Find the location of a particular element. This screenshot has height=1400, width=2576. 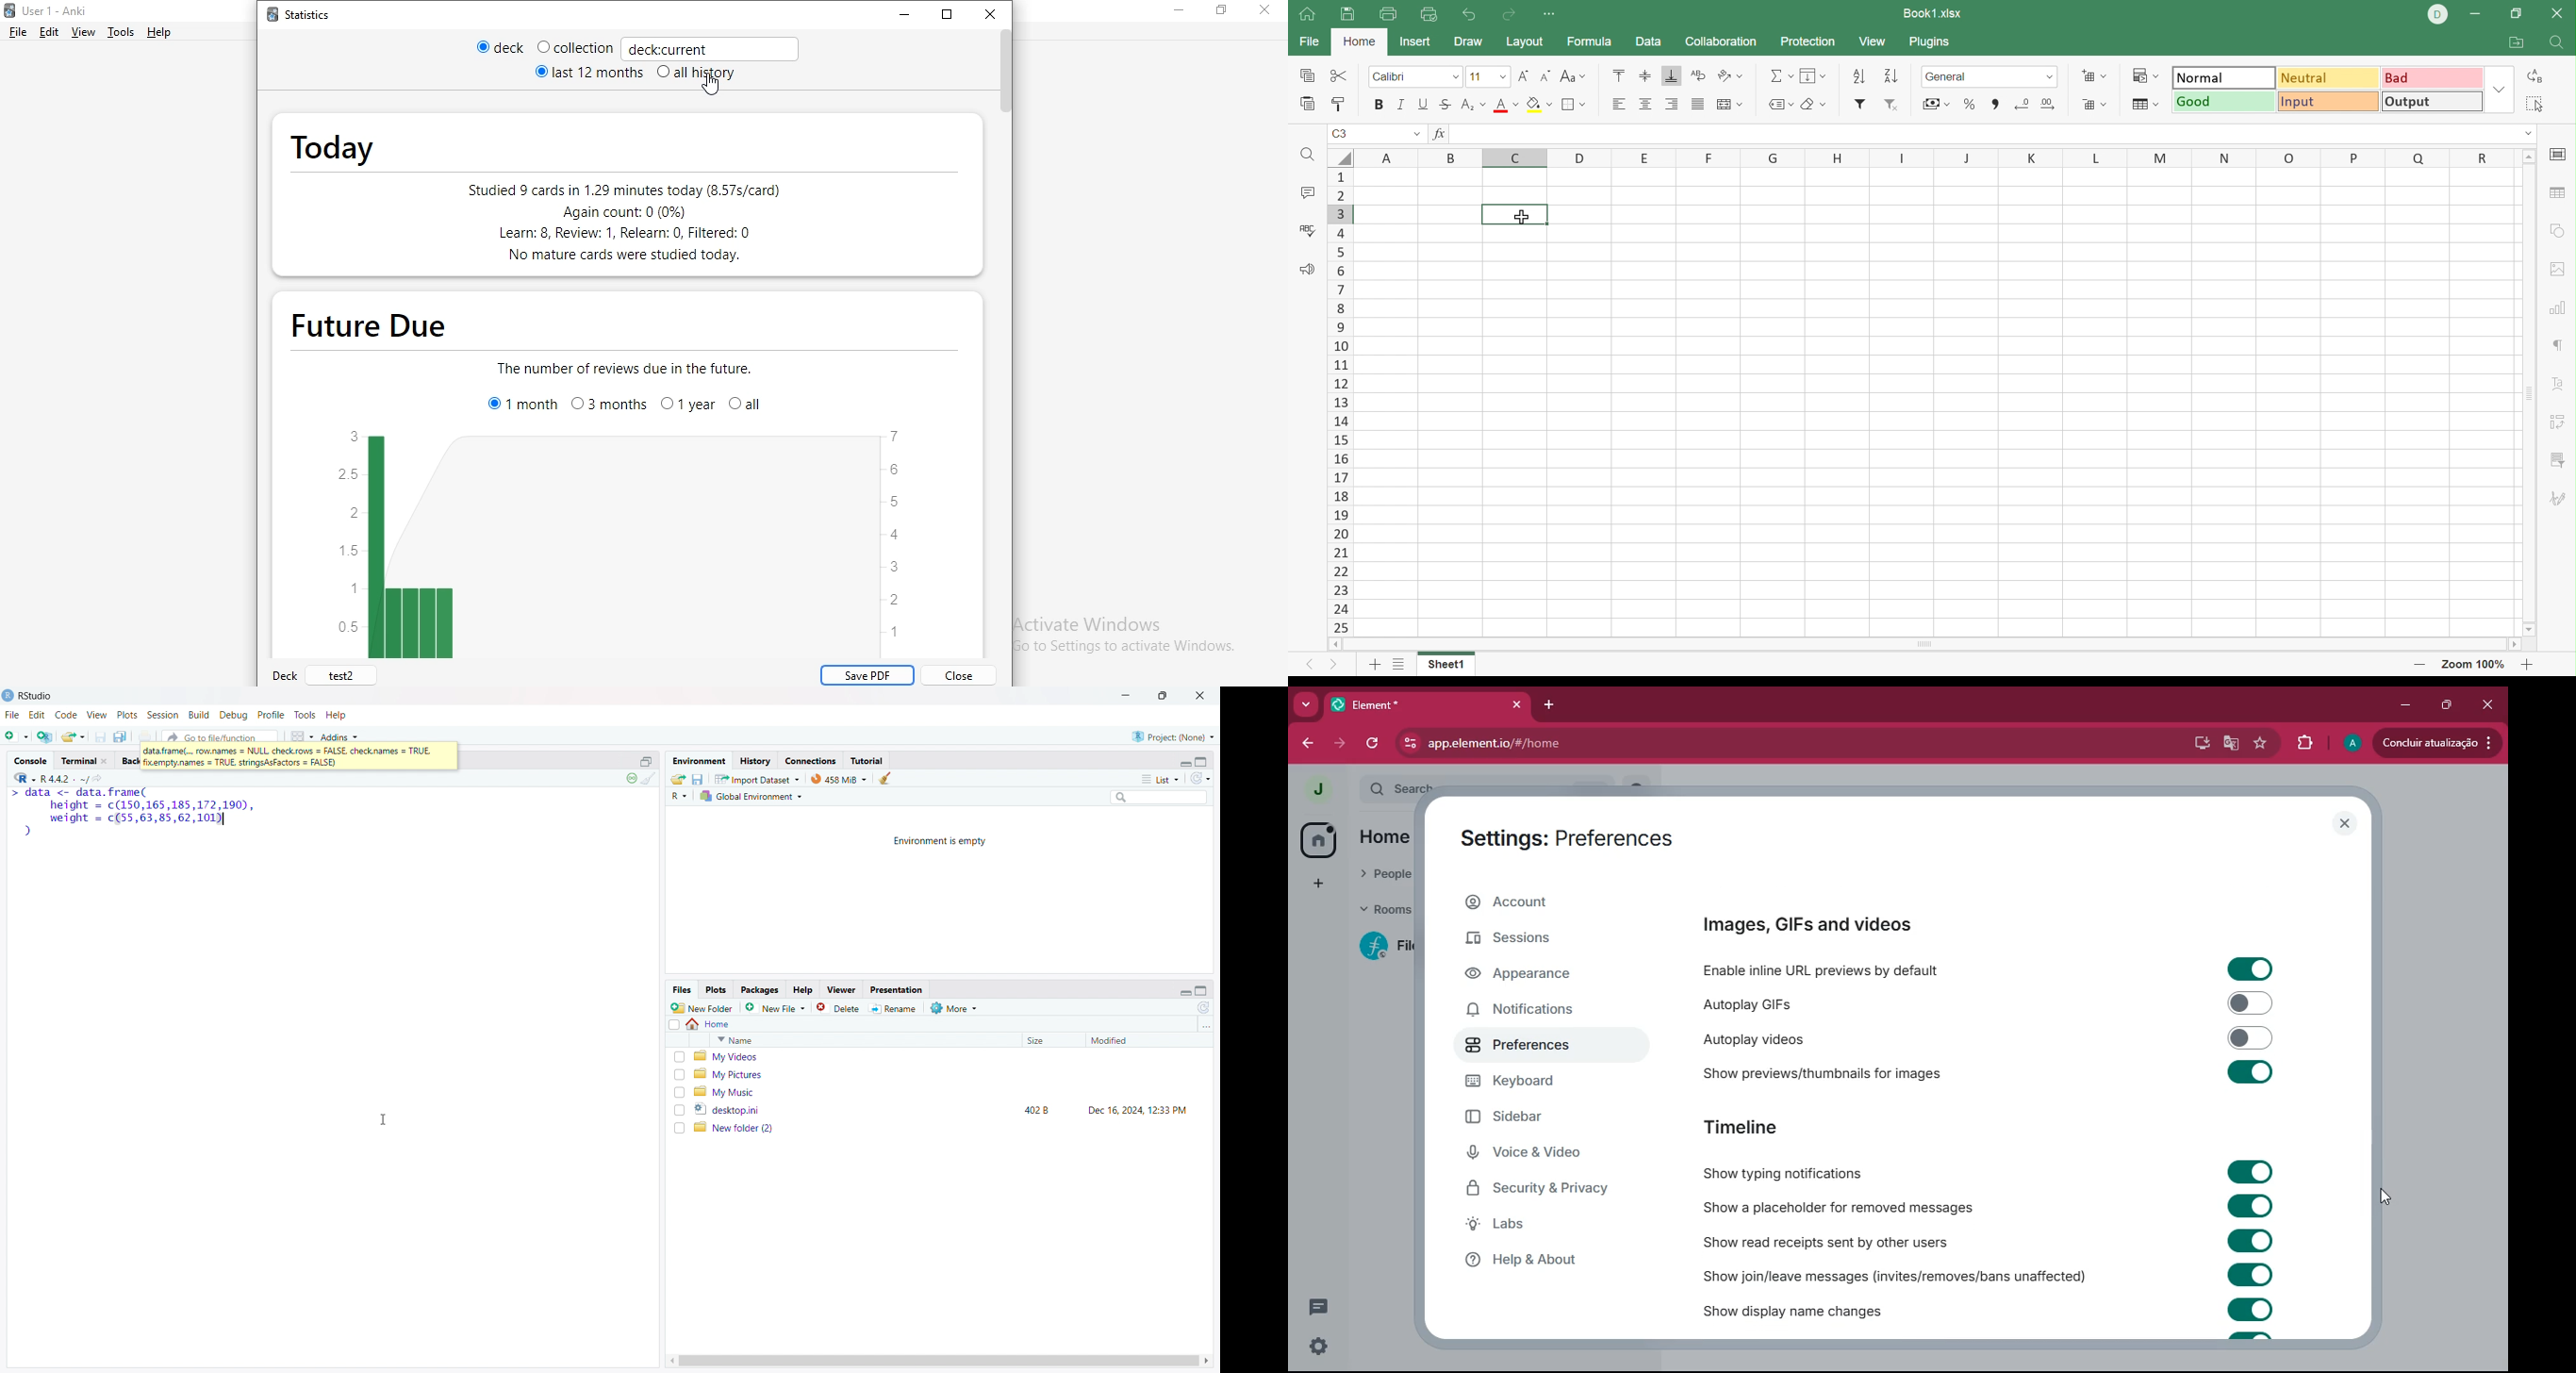

rename is located at coordinates (896, 1009).